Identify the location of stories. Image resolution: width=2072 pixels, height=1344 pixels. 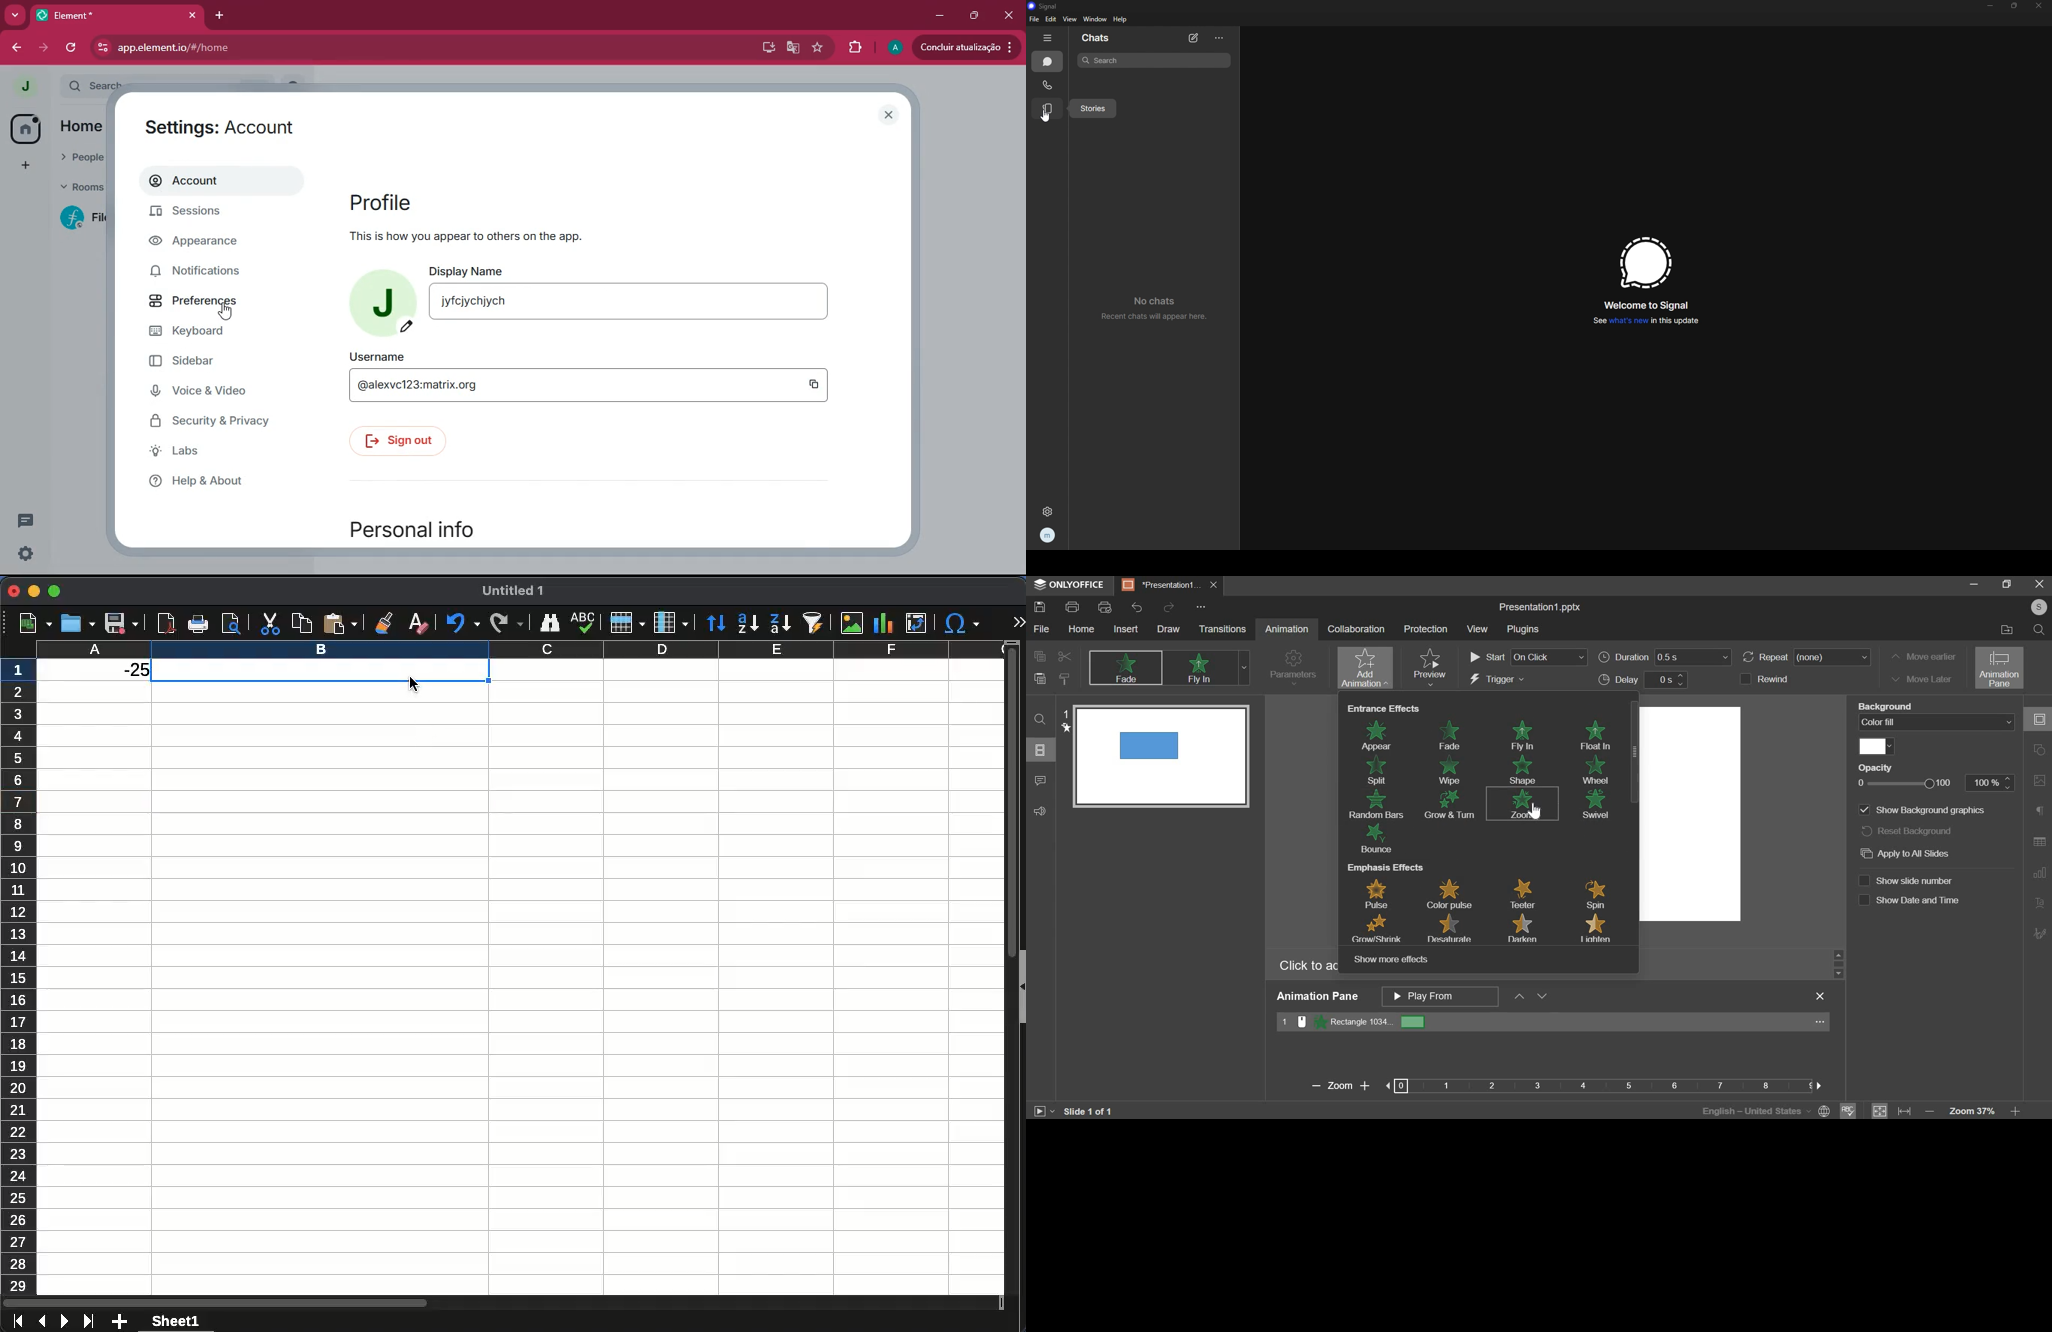
(1092, 108).